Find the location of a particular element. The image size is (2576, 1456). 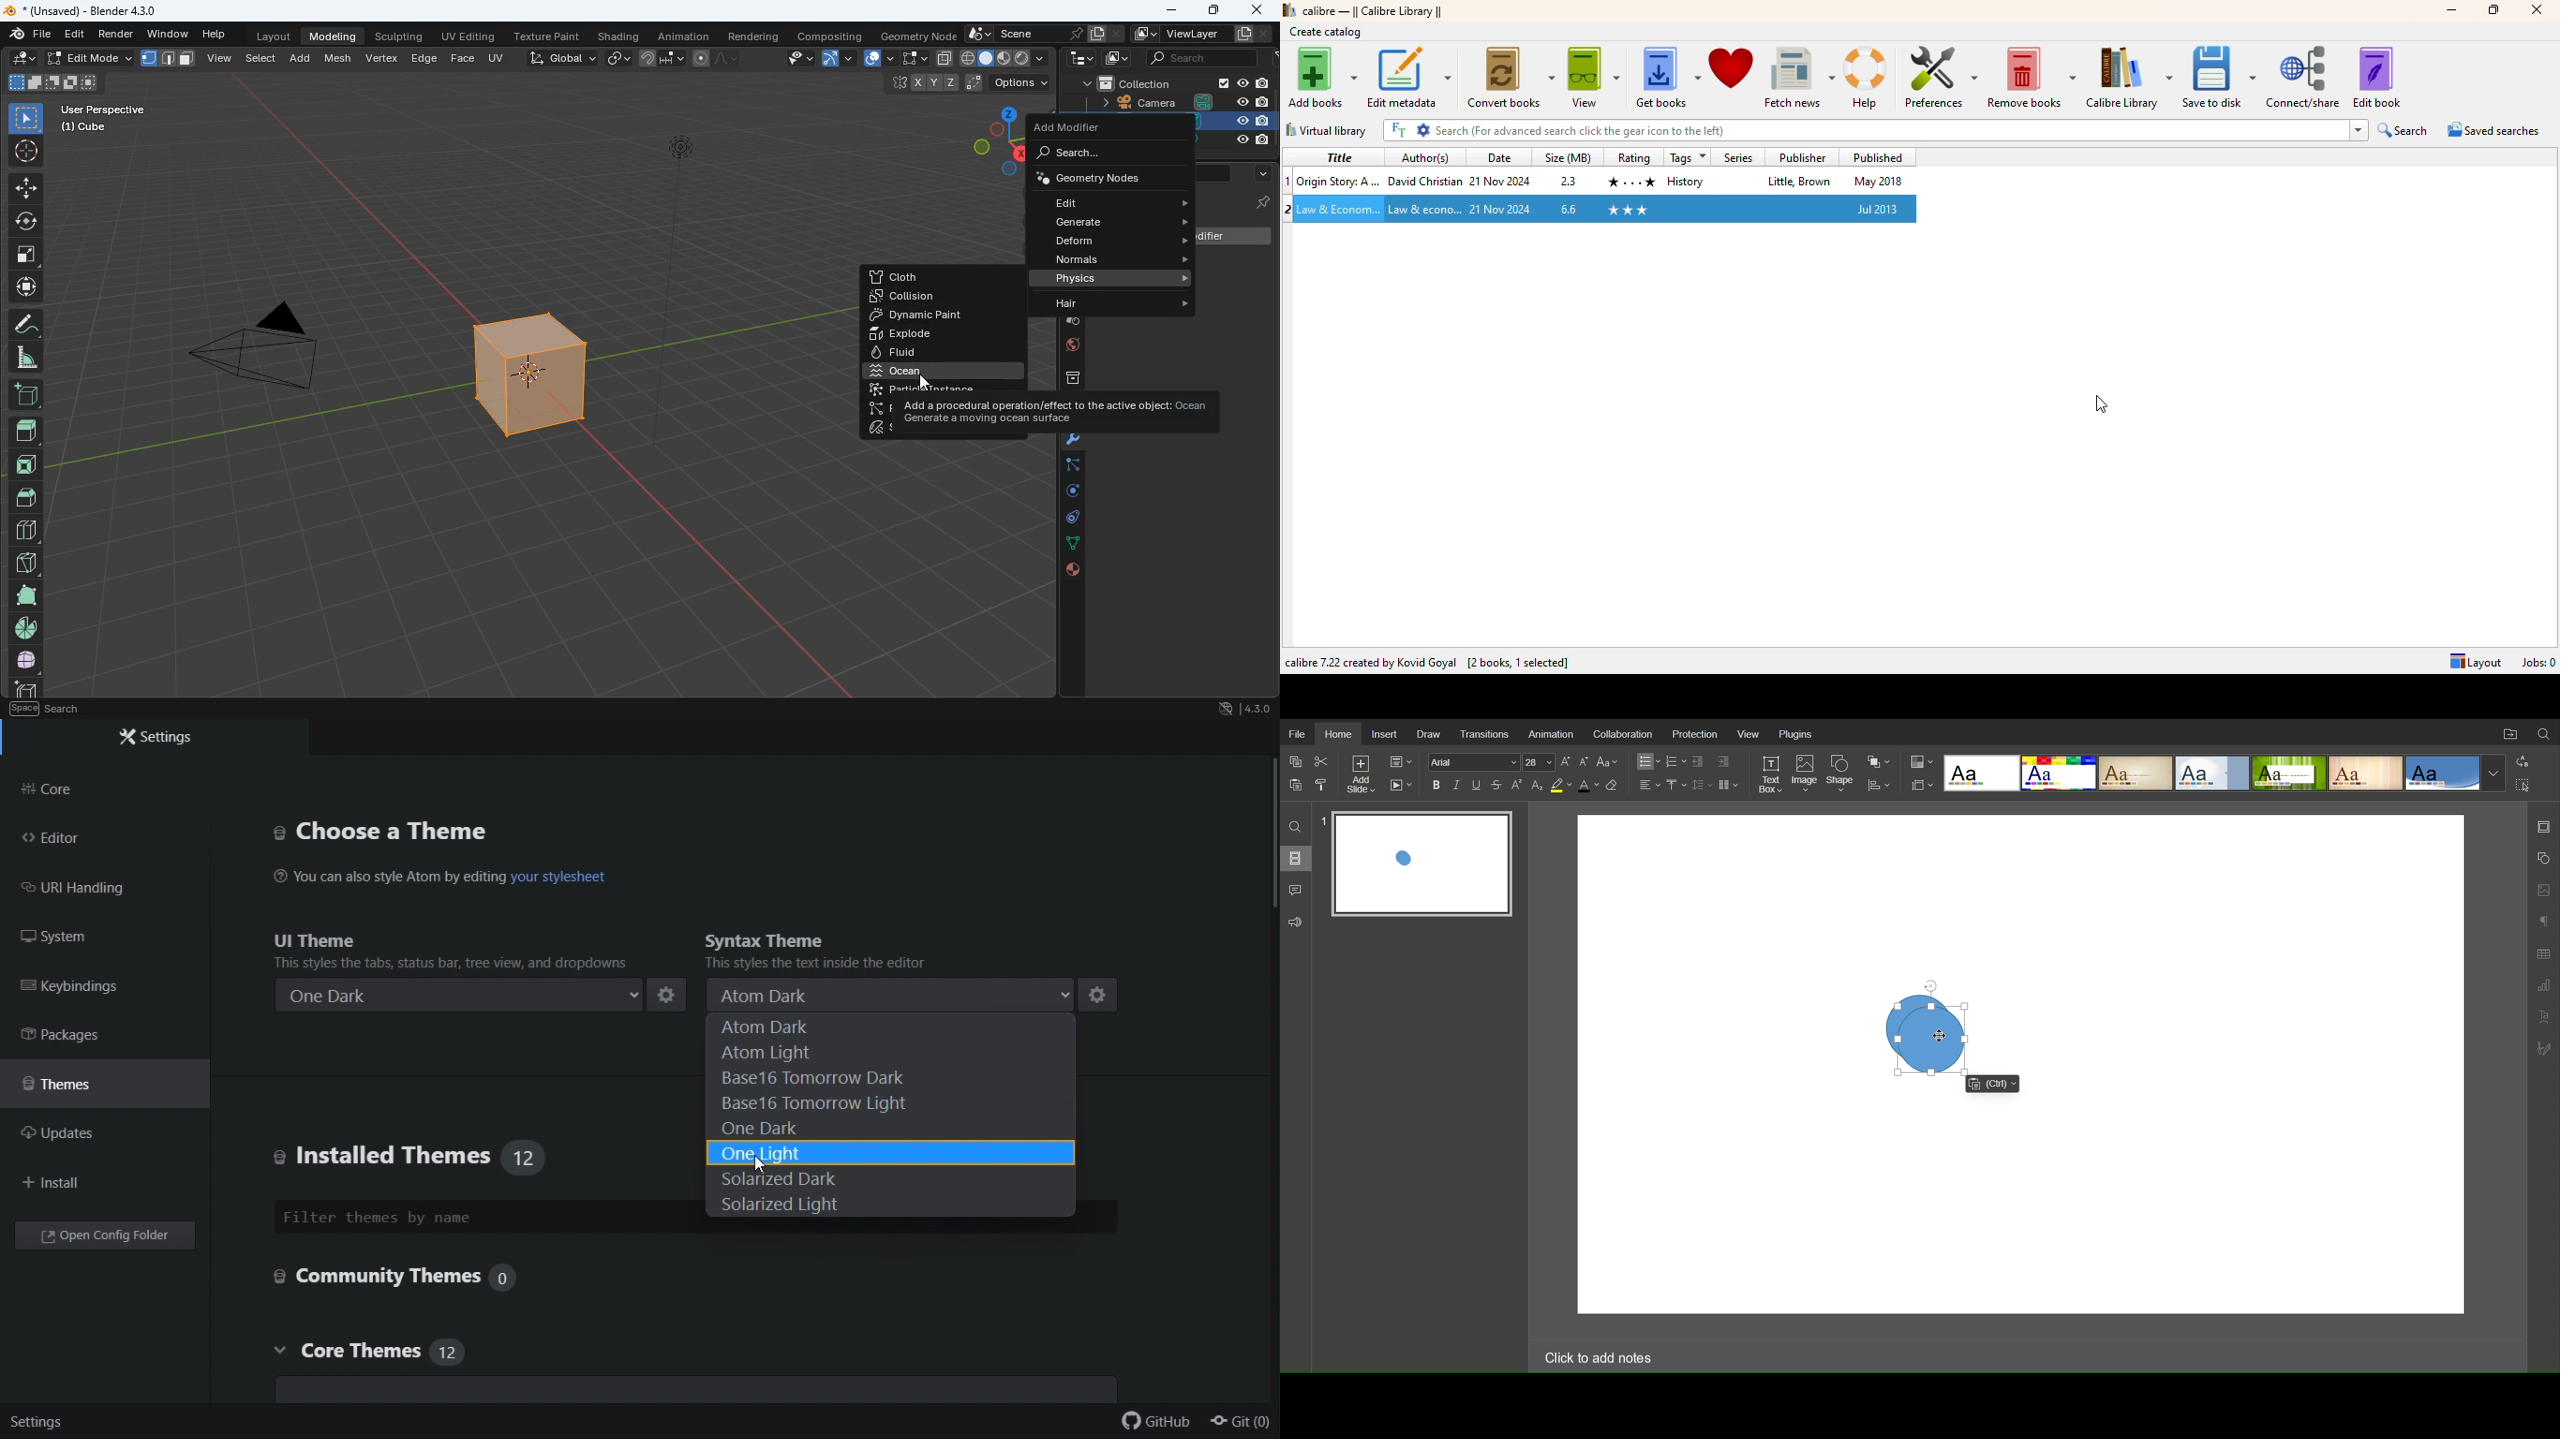

Title is located at coordinates (1339, 208).